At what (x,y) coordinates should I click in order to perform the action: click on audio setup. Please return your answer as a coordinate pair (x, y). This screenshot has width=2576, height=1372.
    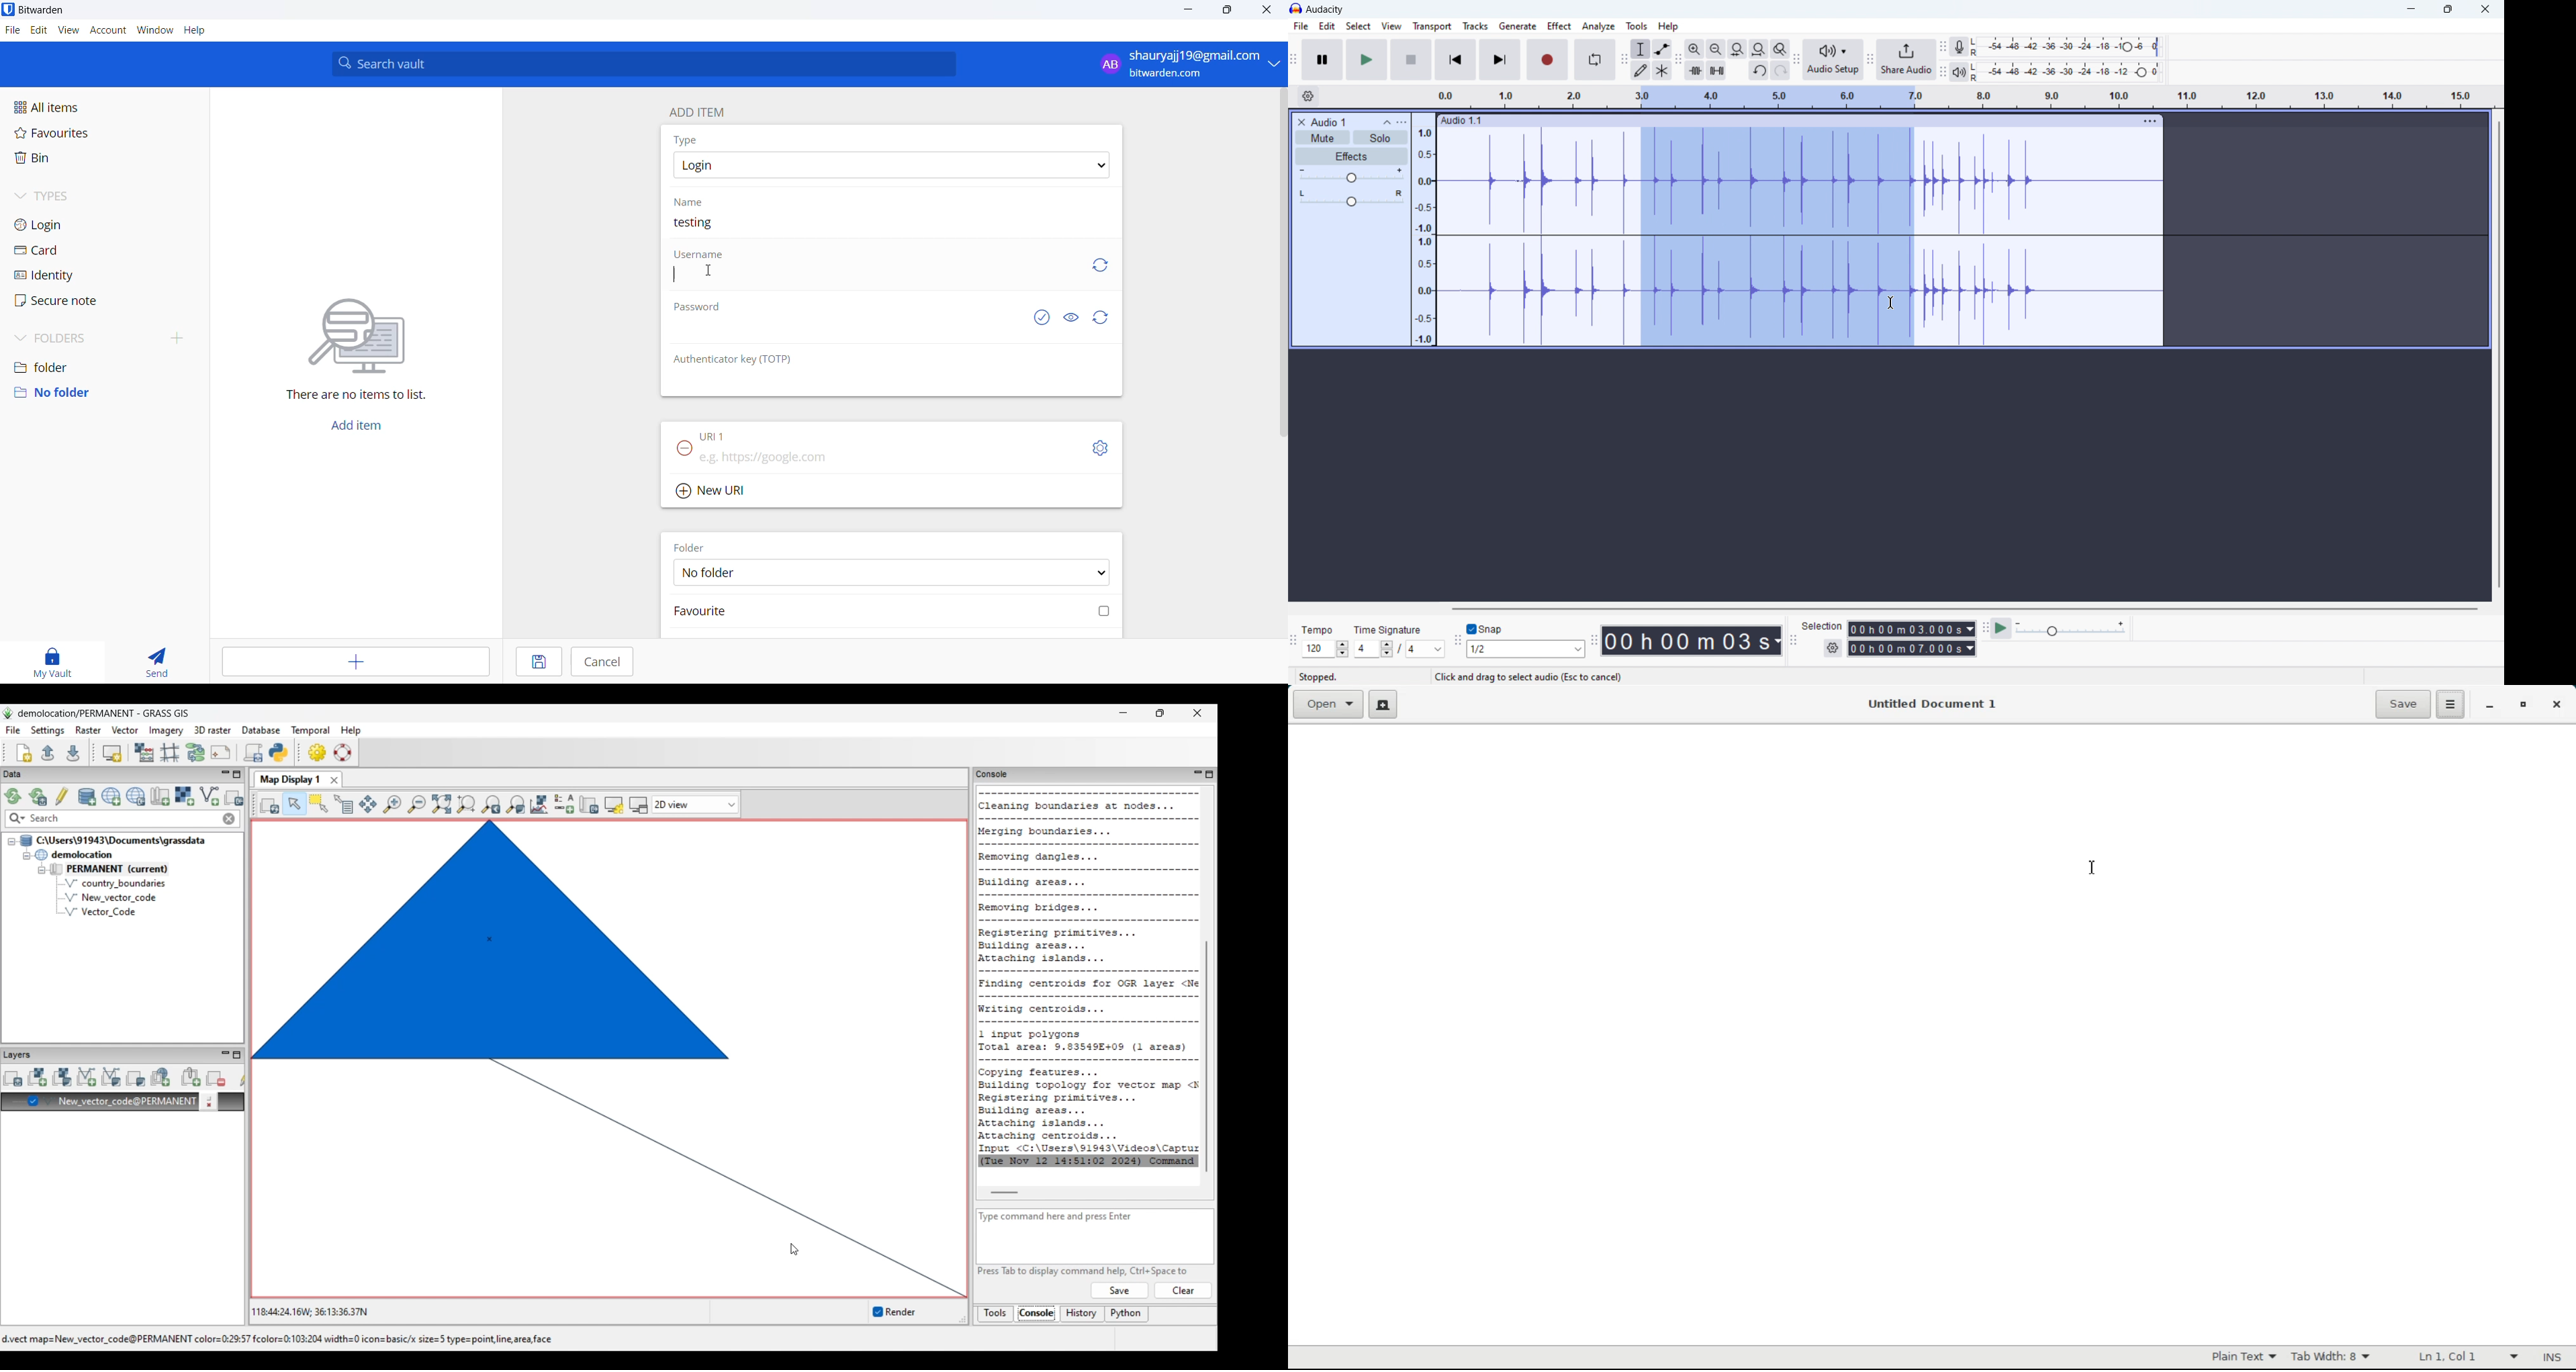
    Looking at the image, I should click on (1834, 59).